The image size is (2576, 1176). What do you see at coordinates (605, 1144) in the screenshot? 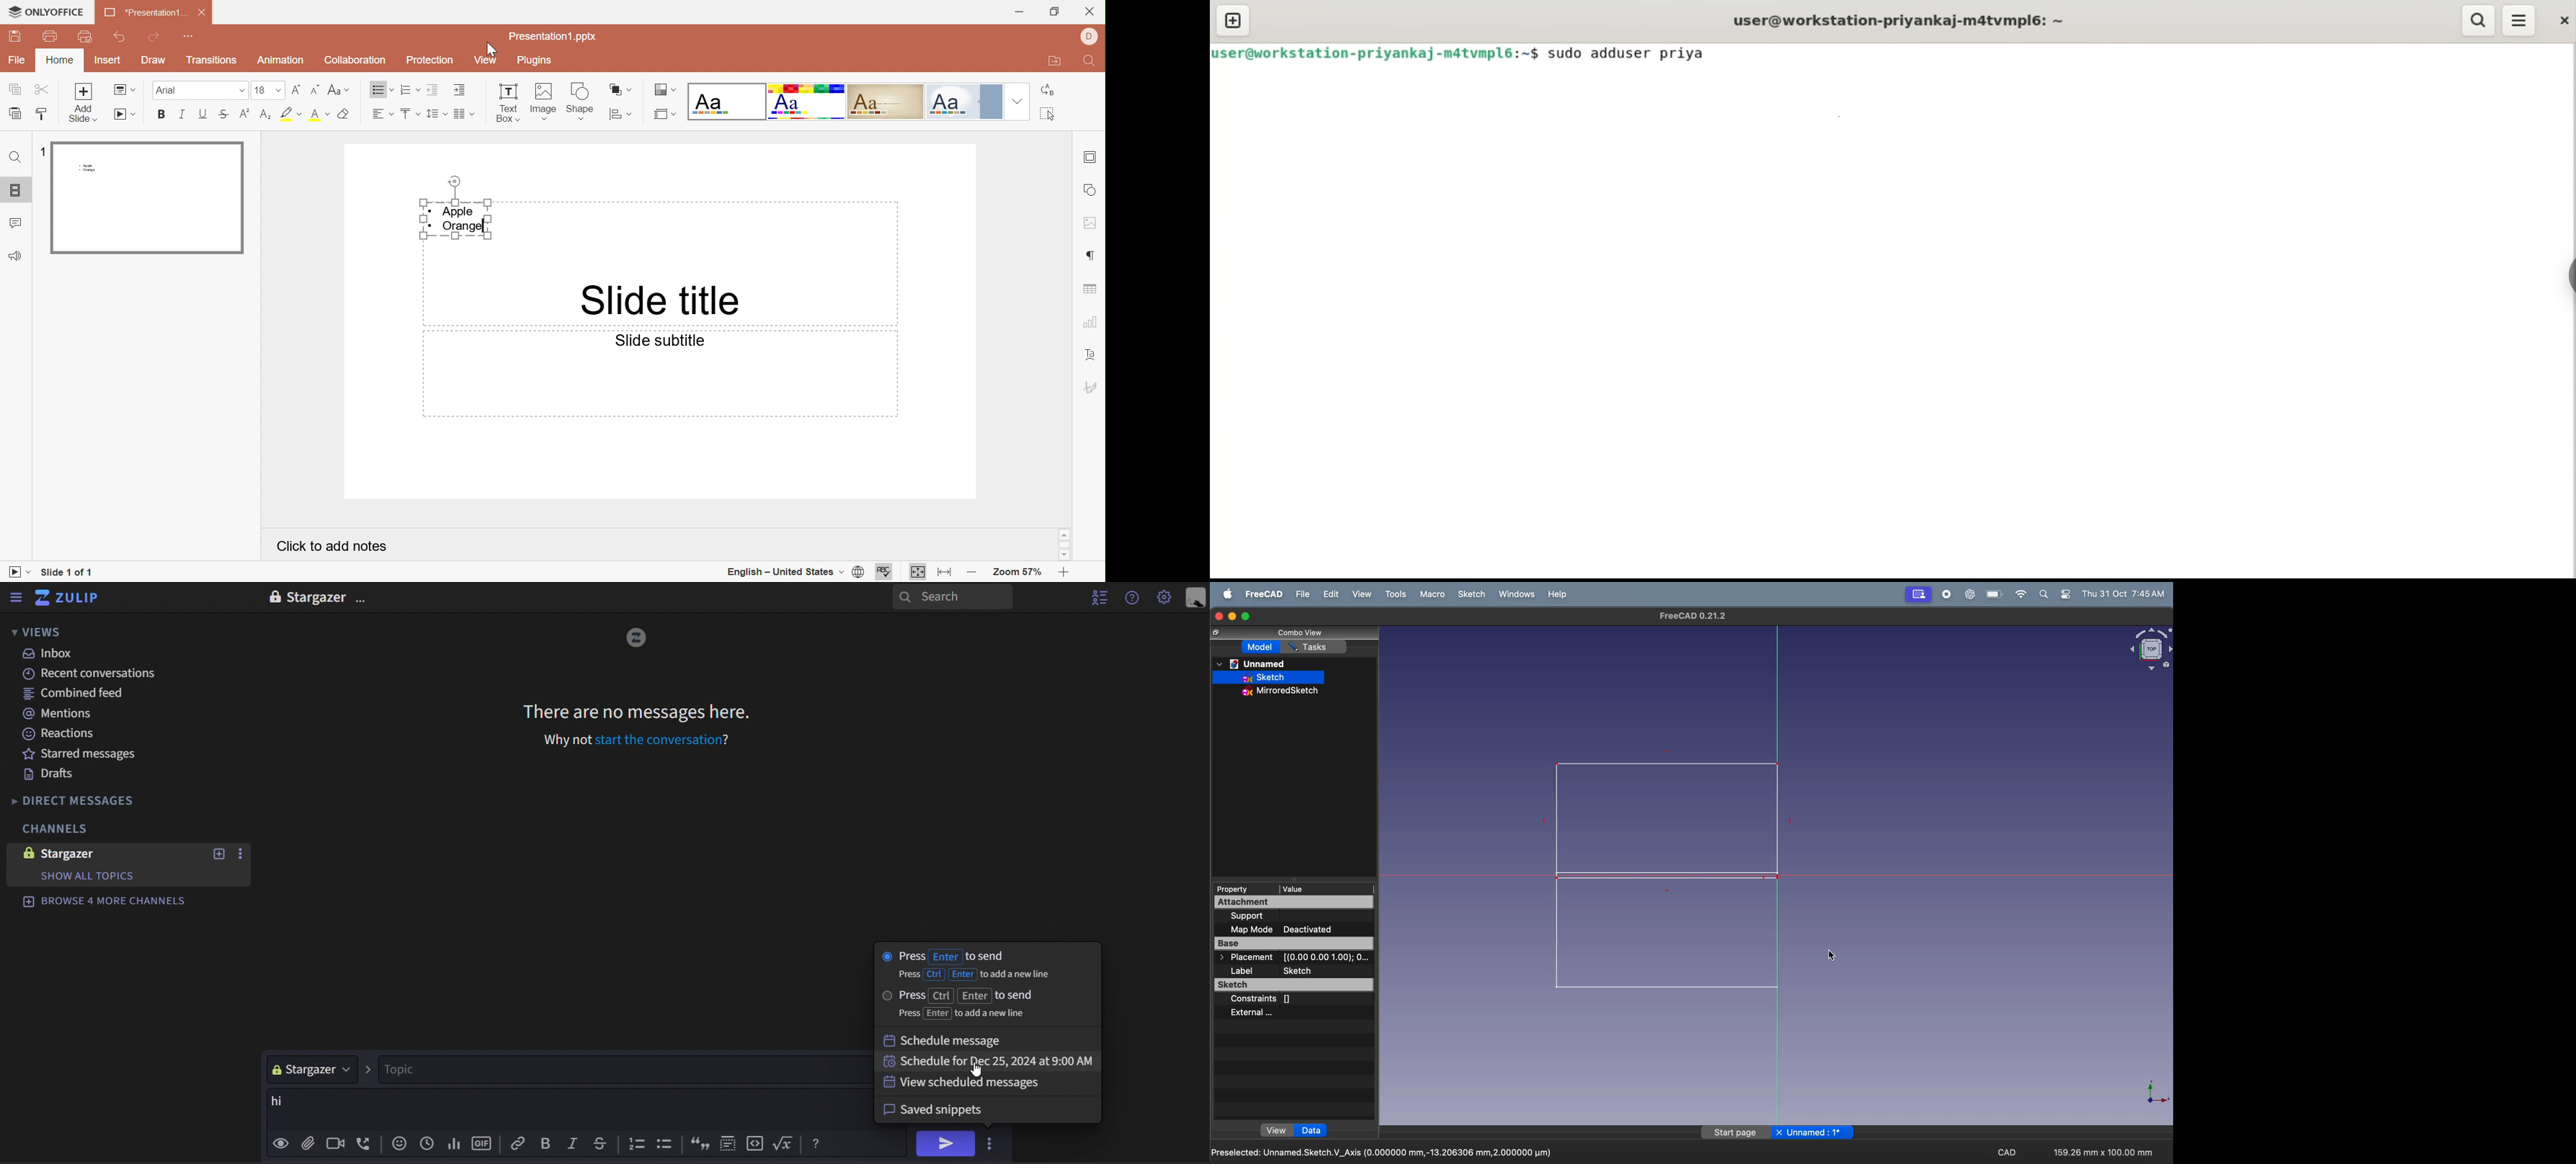
I see `strike through` at bounding box center [605, 1144].